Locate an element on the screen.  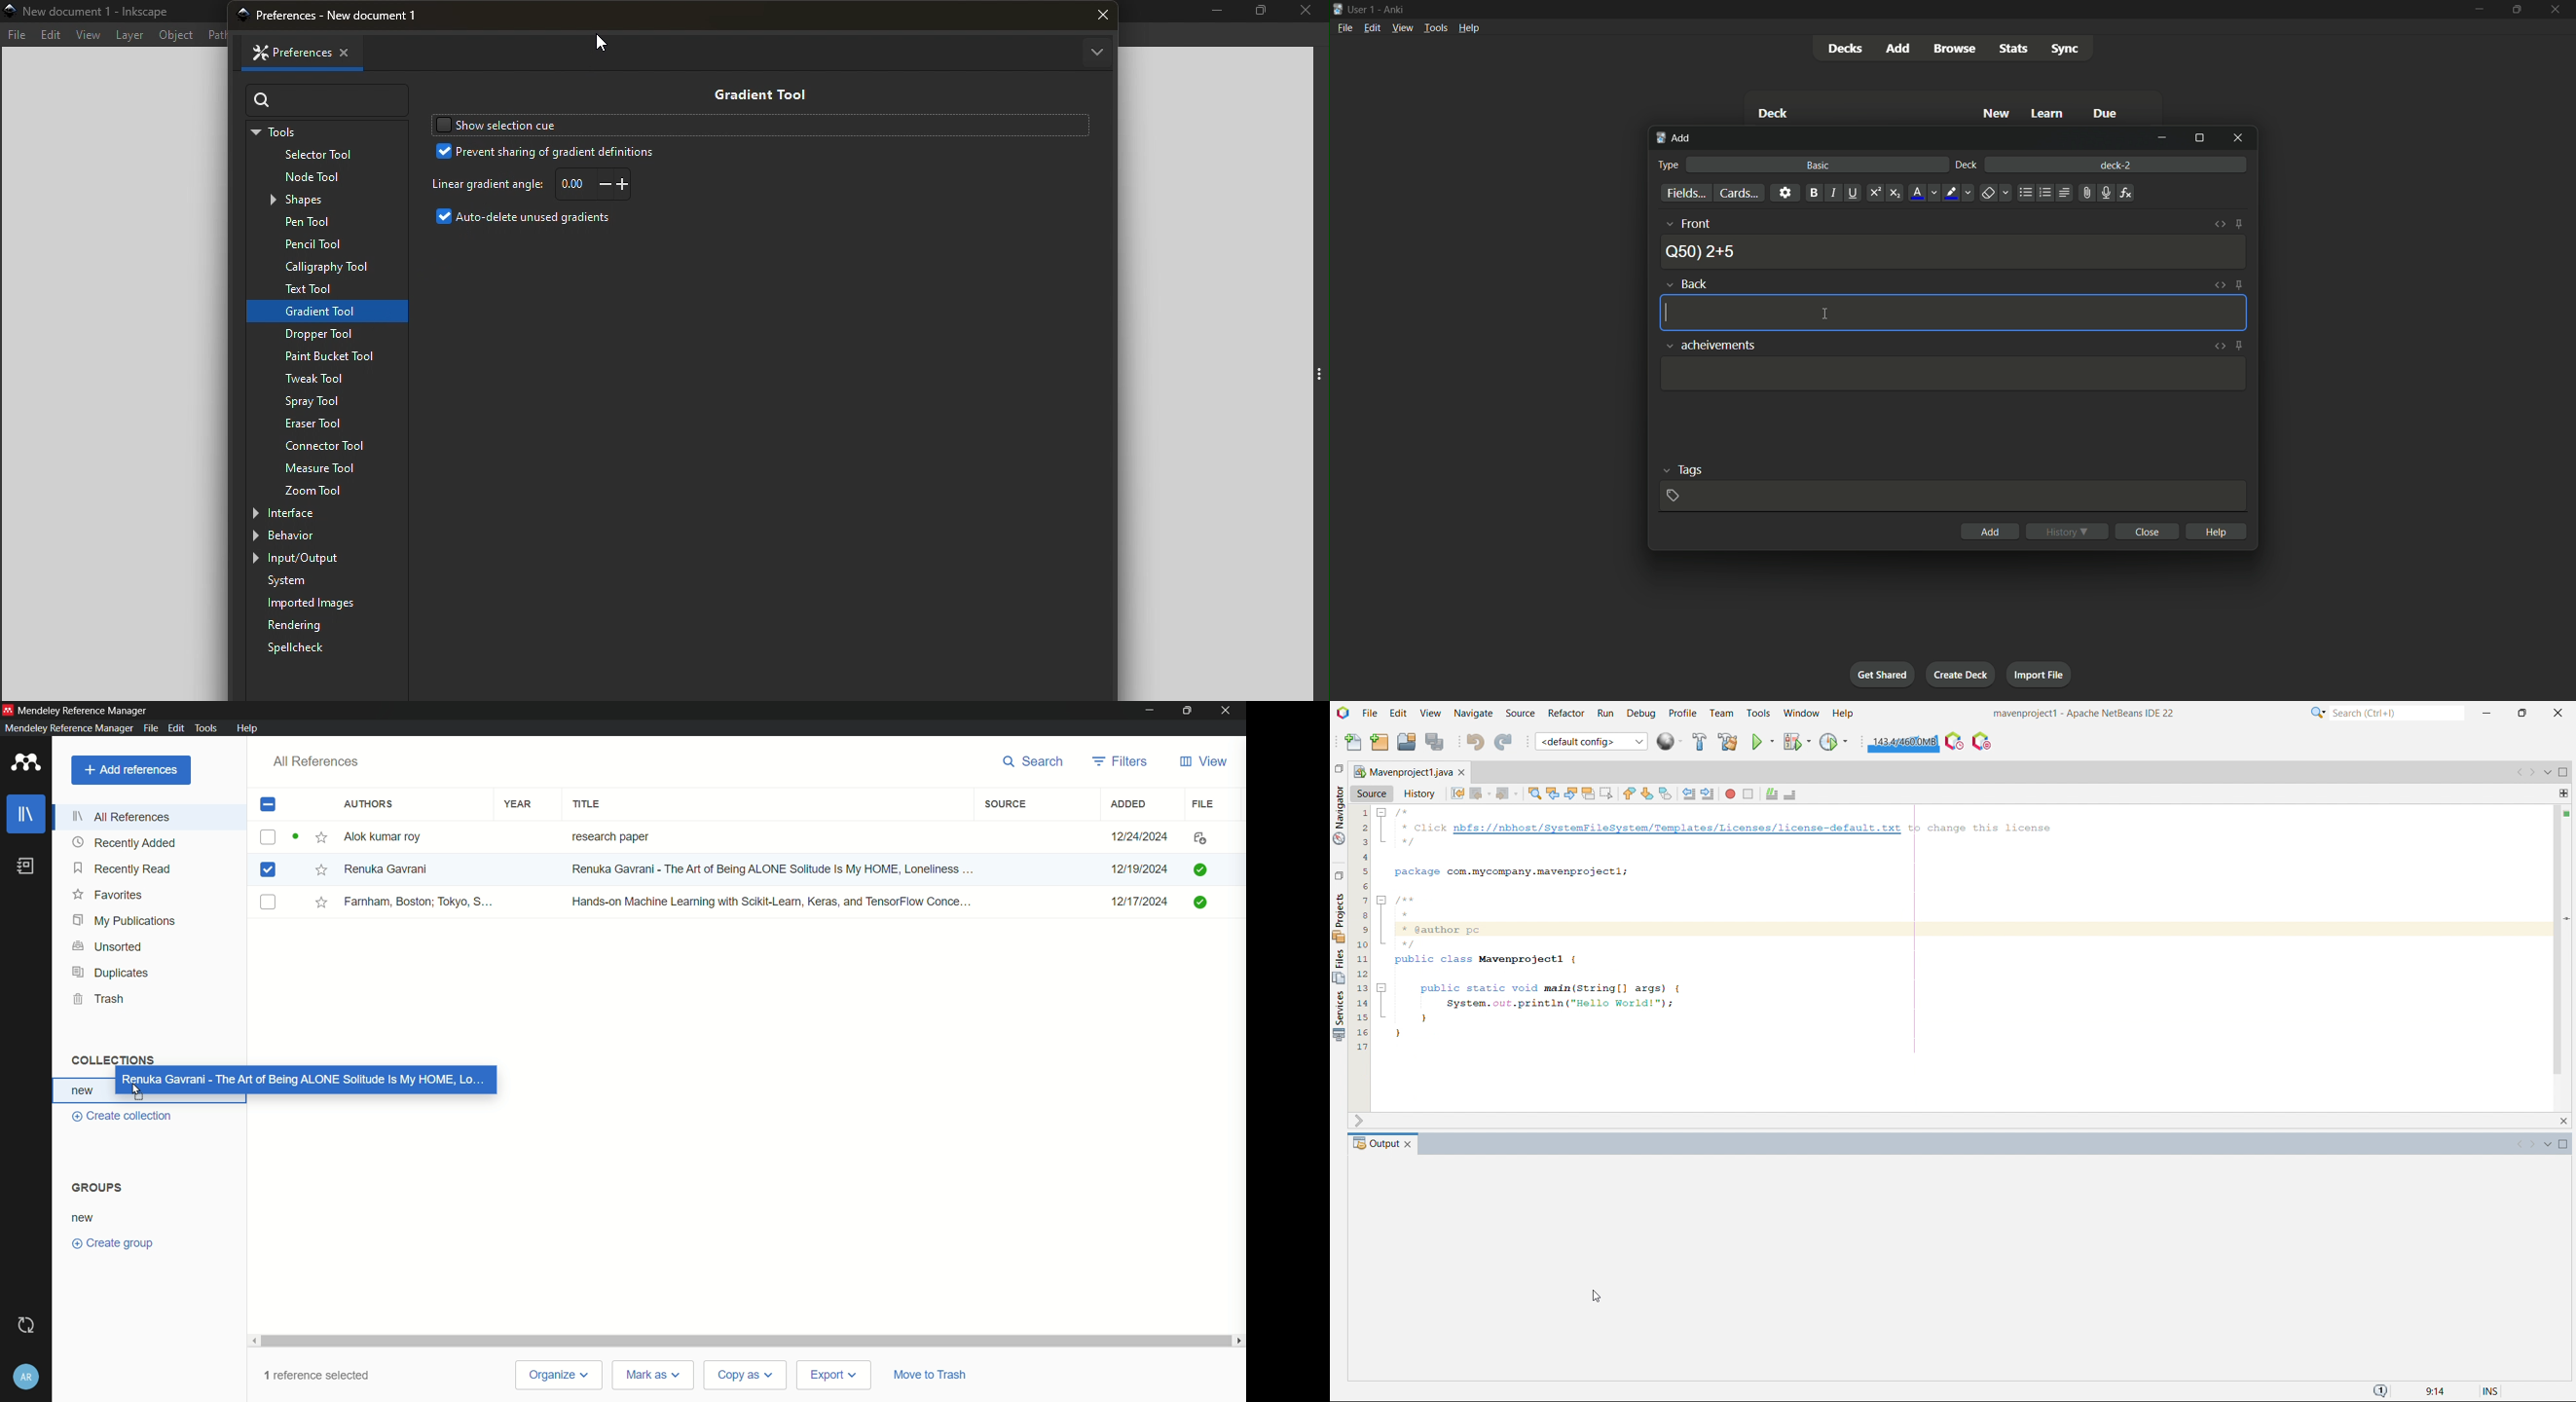
copy as is located at coordinates (747, 1376).